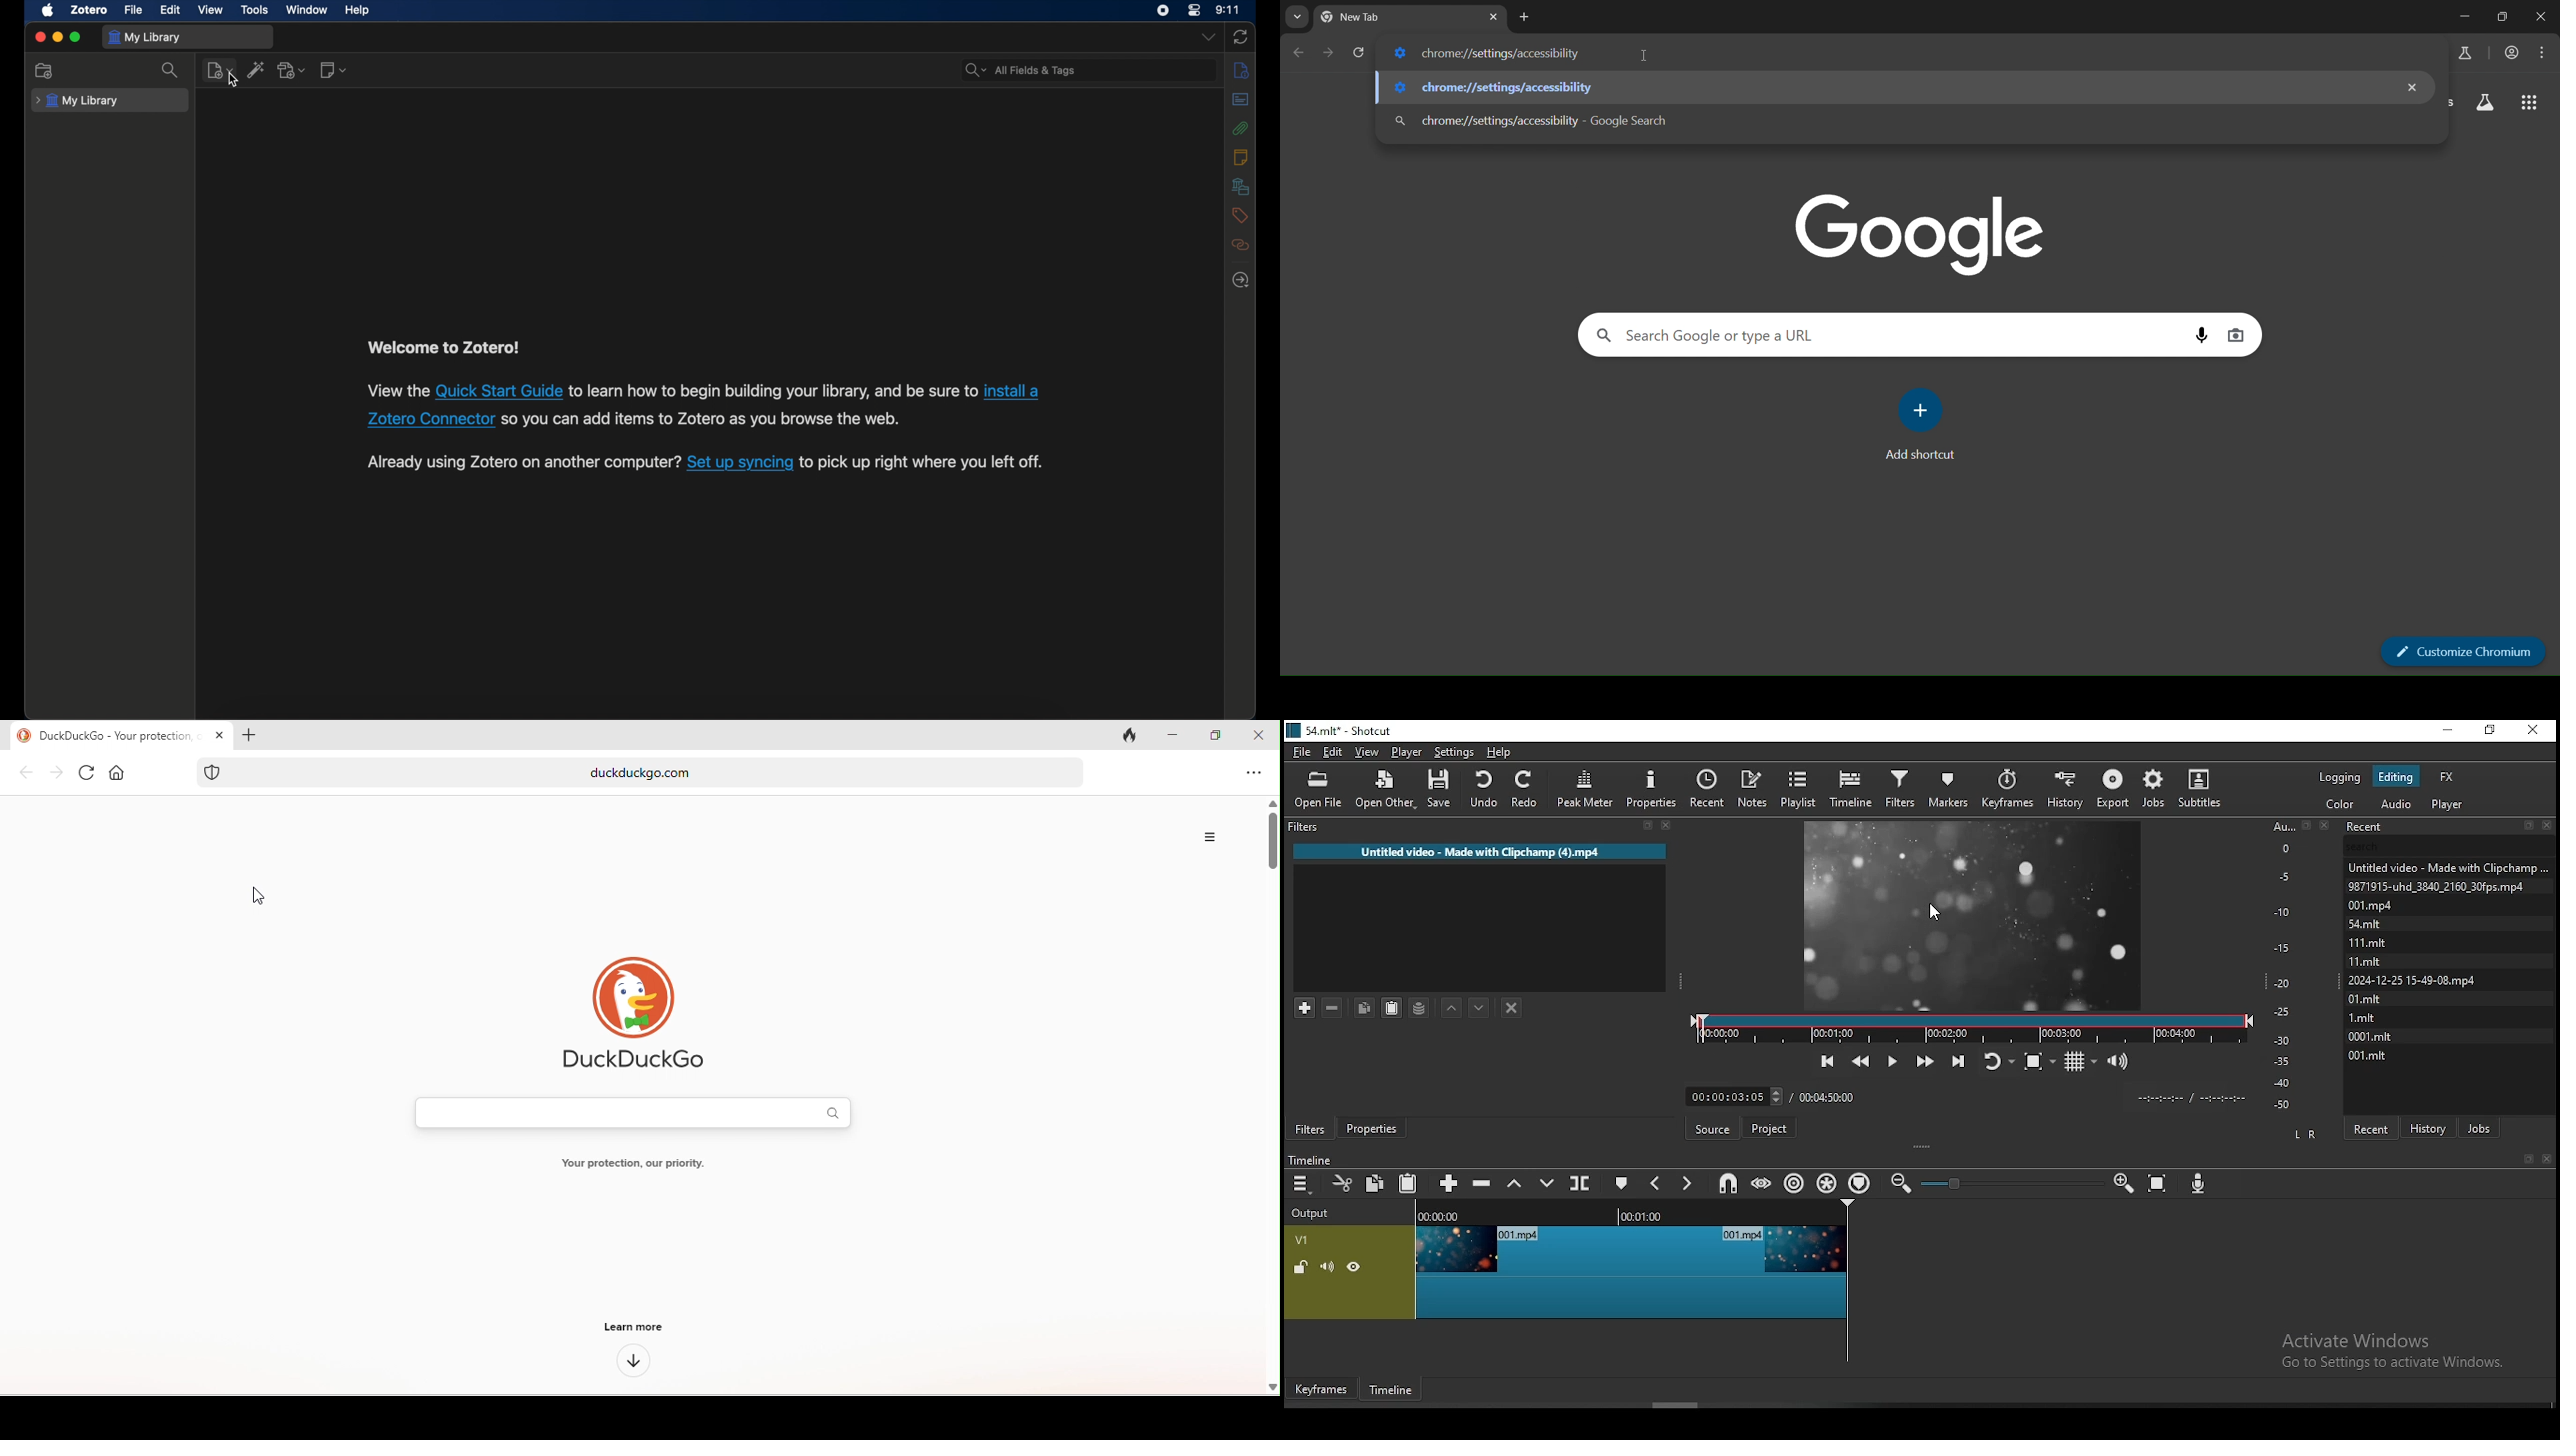 The height and width of the screenshot is (1456, 2576). What do you see at coordinates (233, 81) in the screenshot?
I see `cursor` at bounding box center [233, 81].